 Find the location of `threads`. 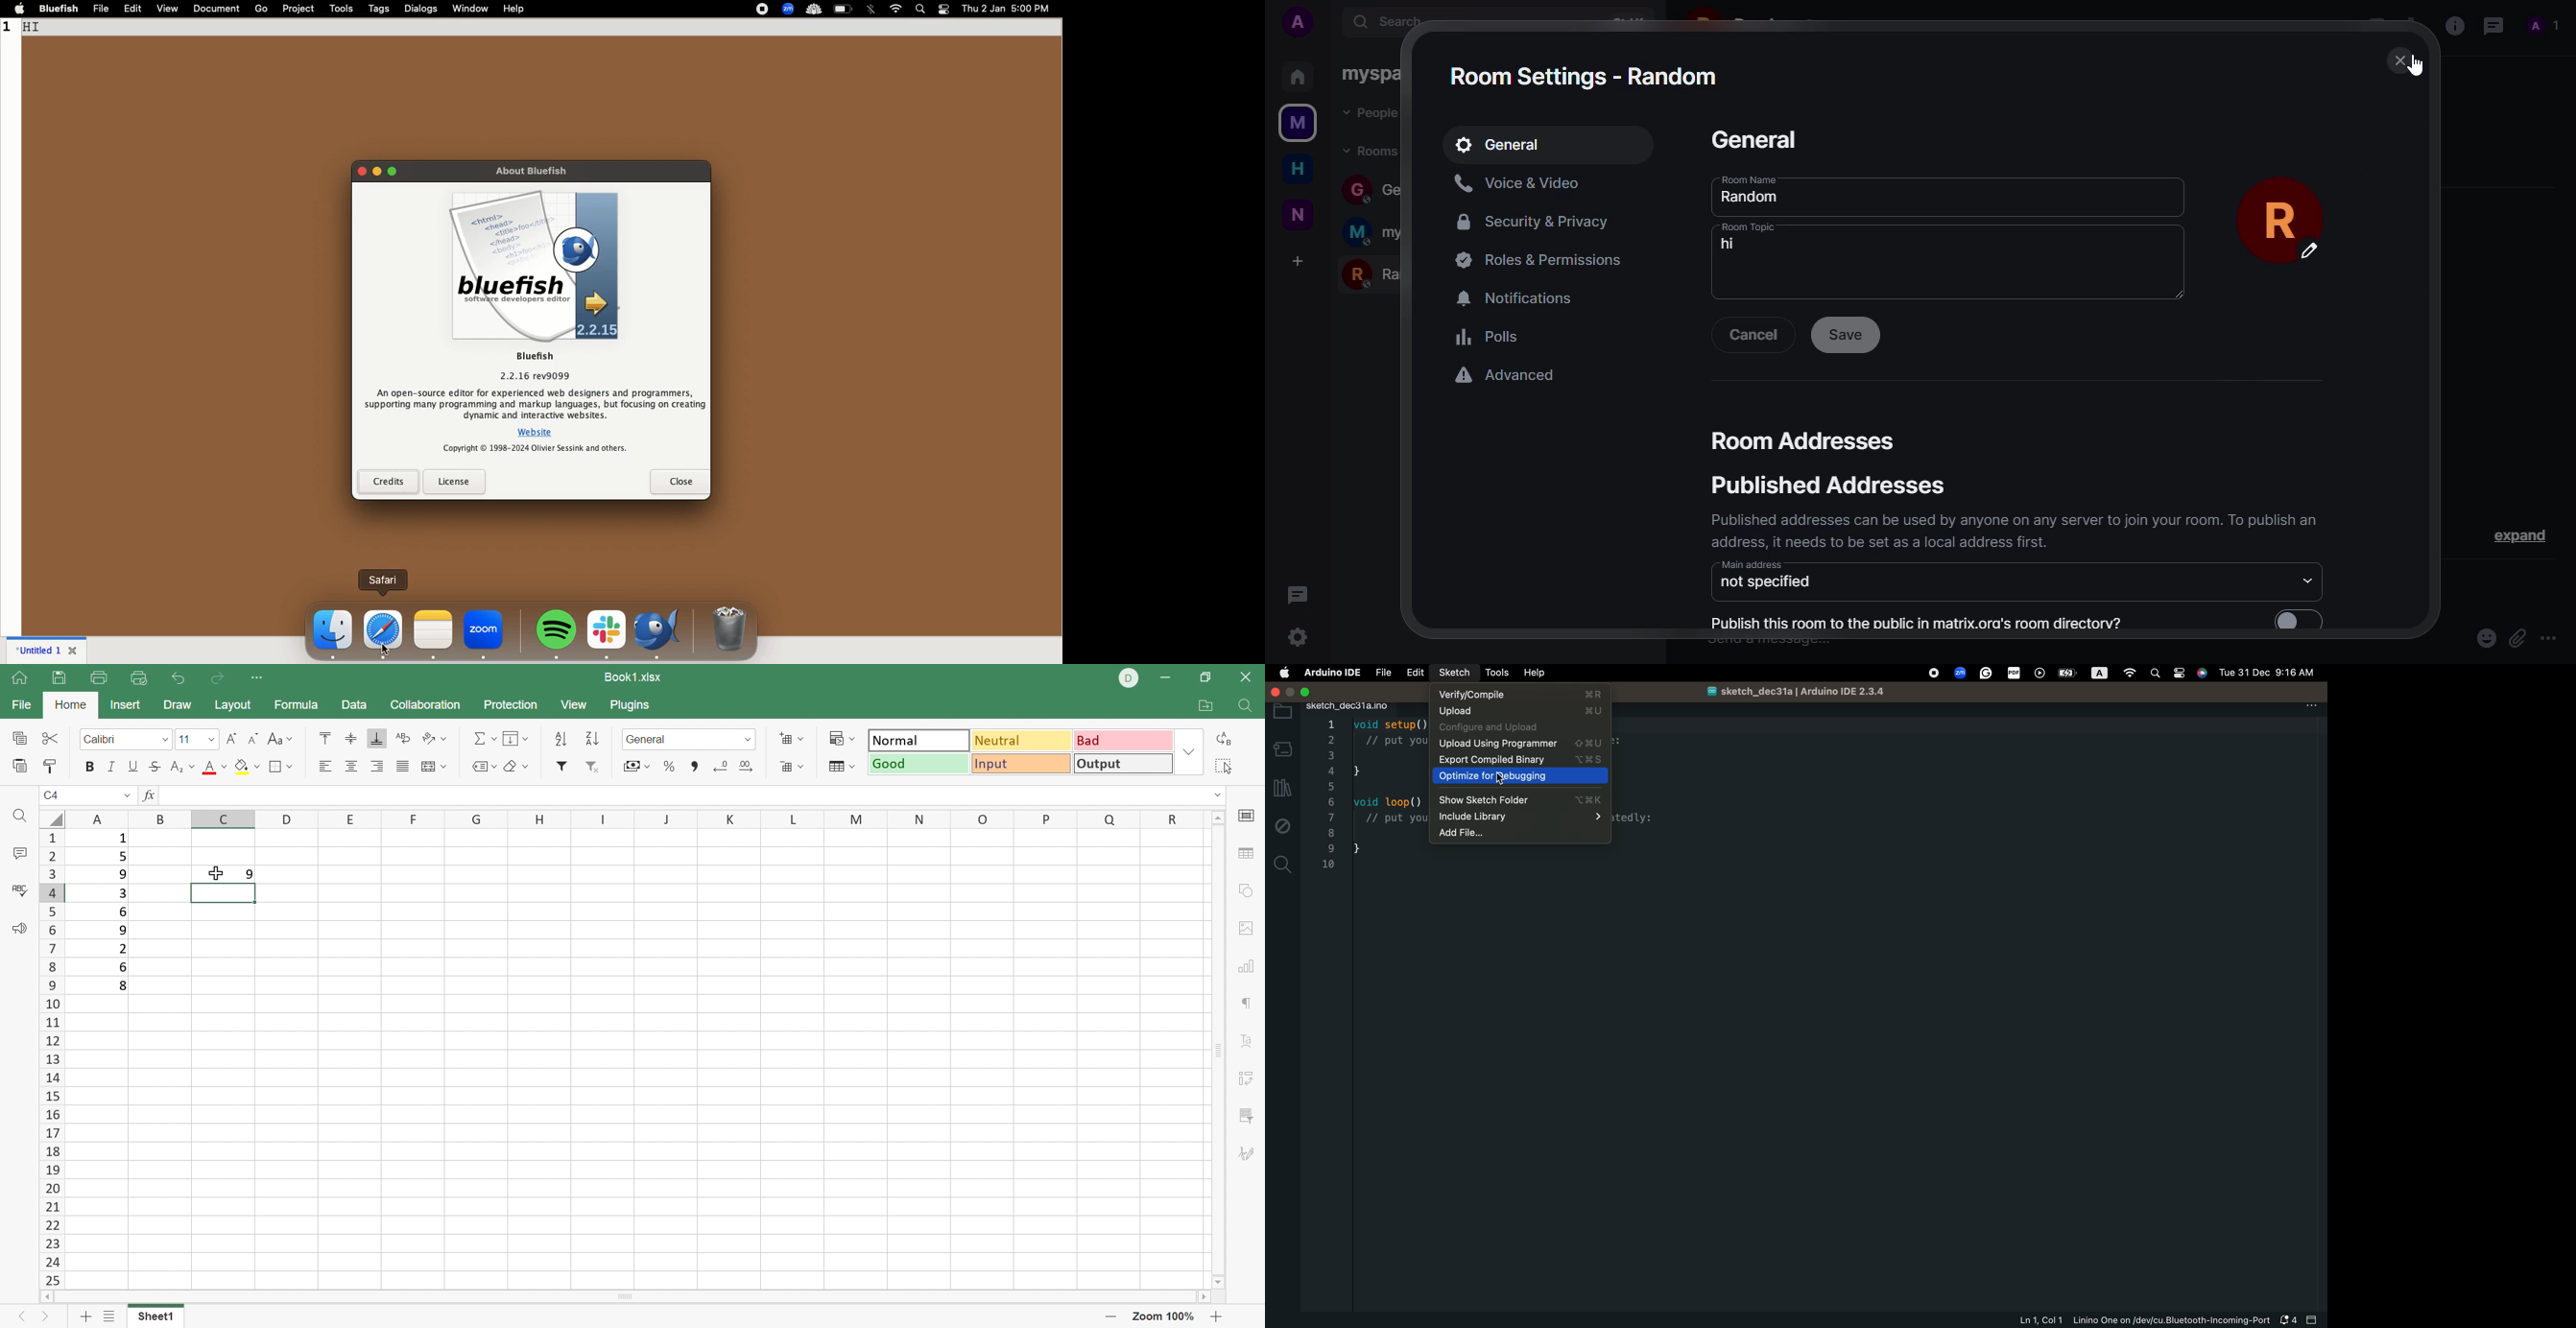

threads is located at coordinates (1297, 594).